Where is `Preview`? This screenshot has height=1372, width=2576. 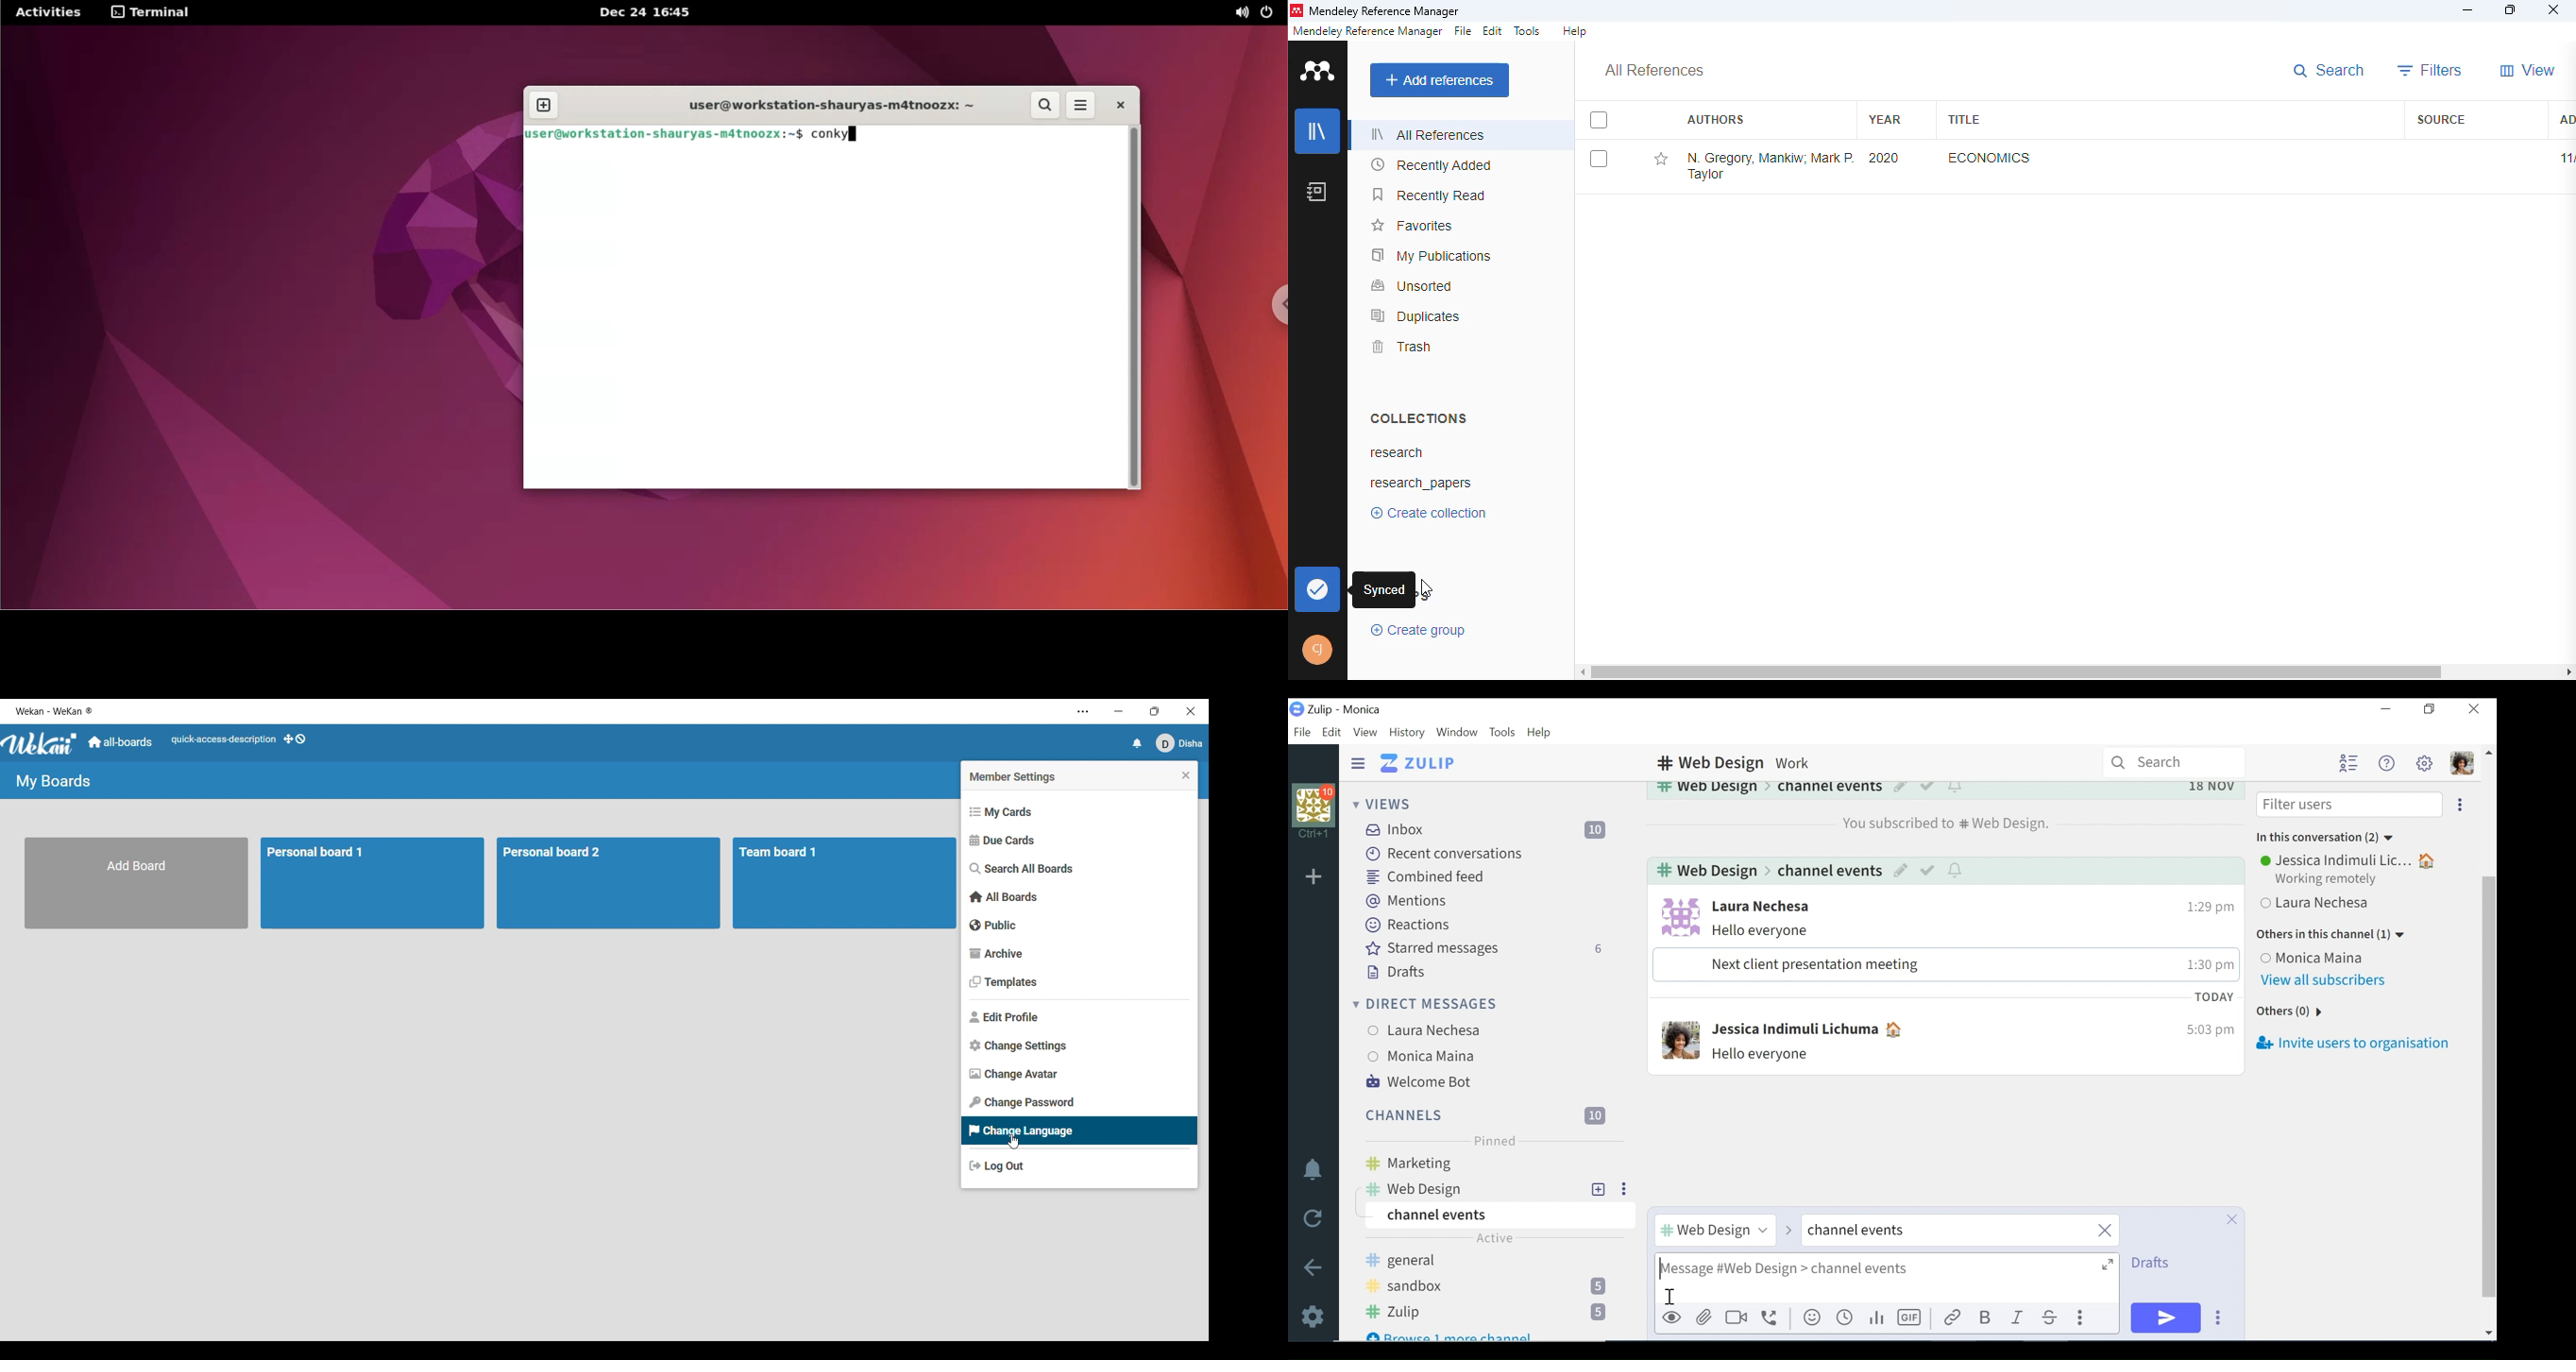
Preview is located at coordinates (1672, 1318).